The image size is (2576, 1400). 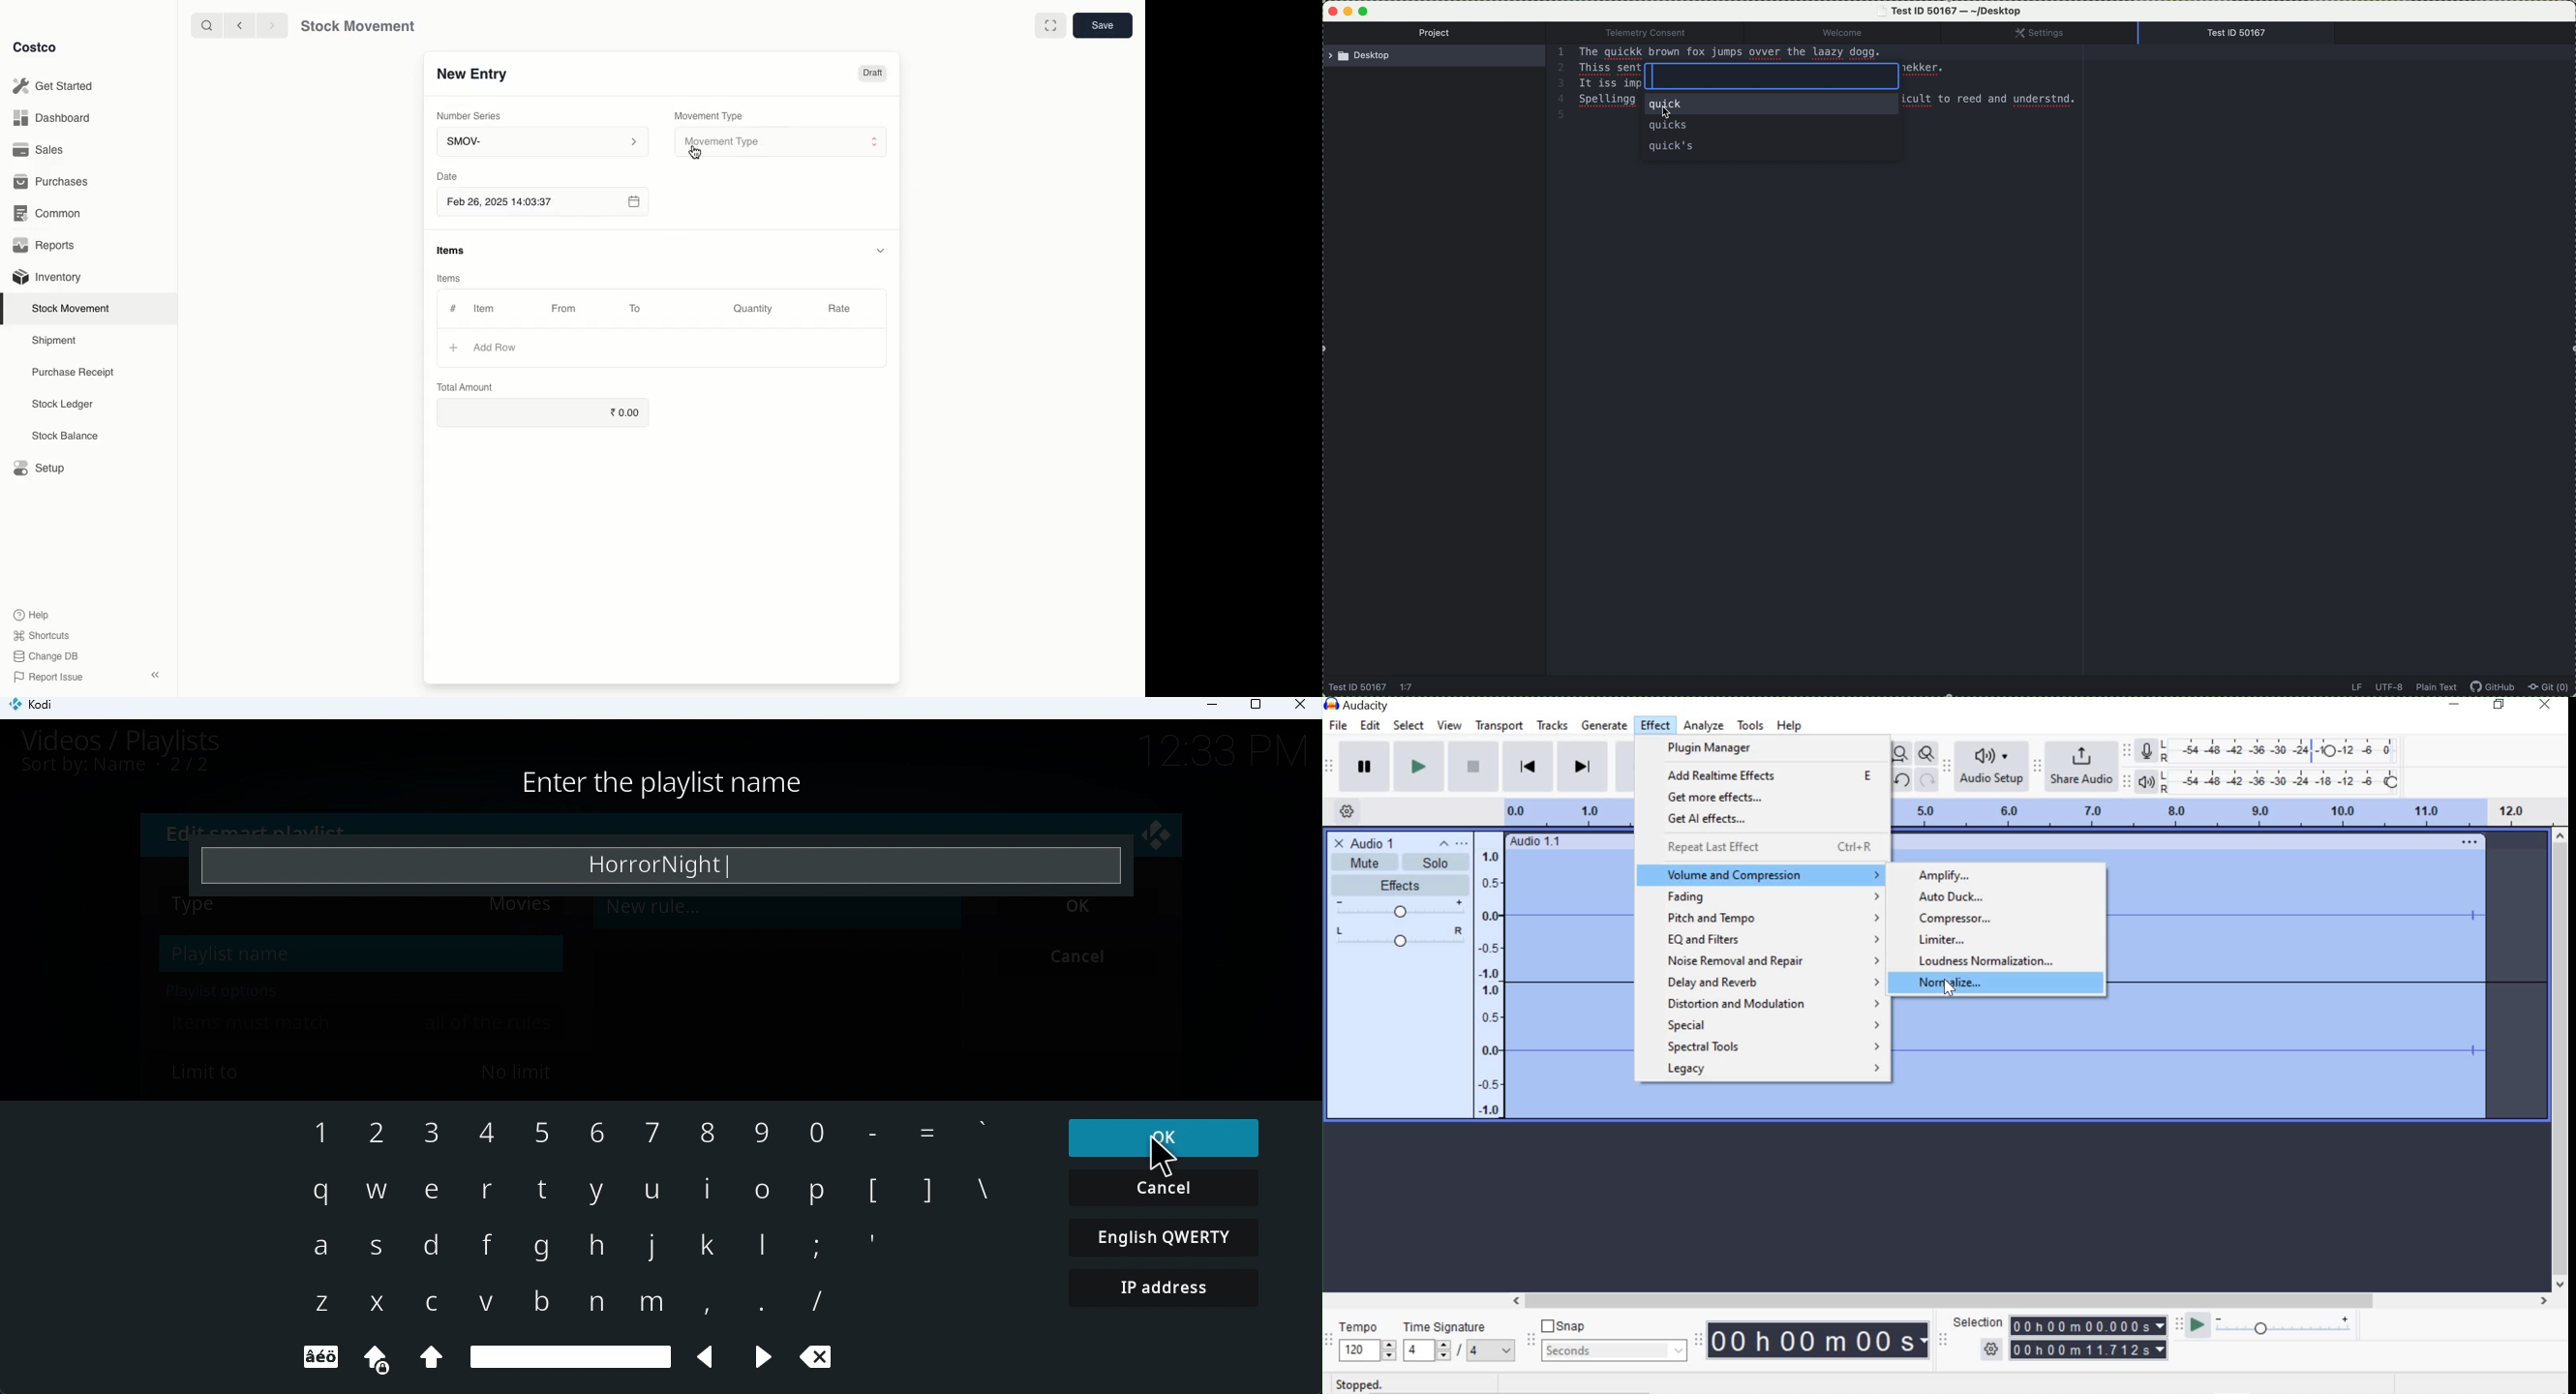 I want to click on Selection Toolbar, so click(x=1942, y=1339).